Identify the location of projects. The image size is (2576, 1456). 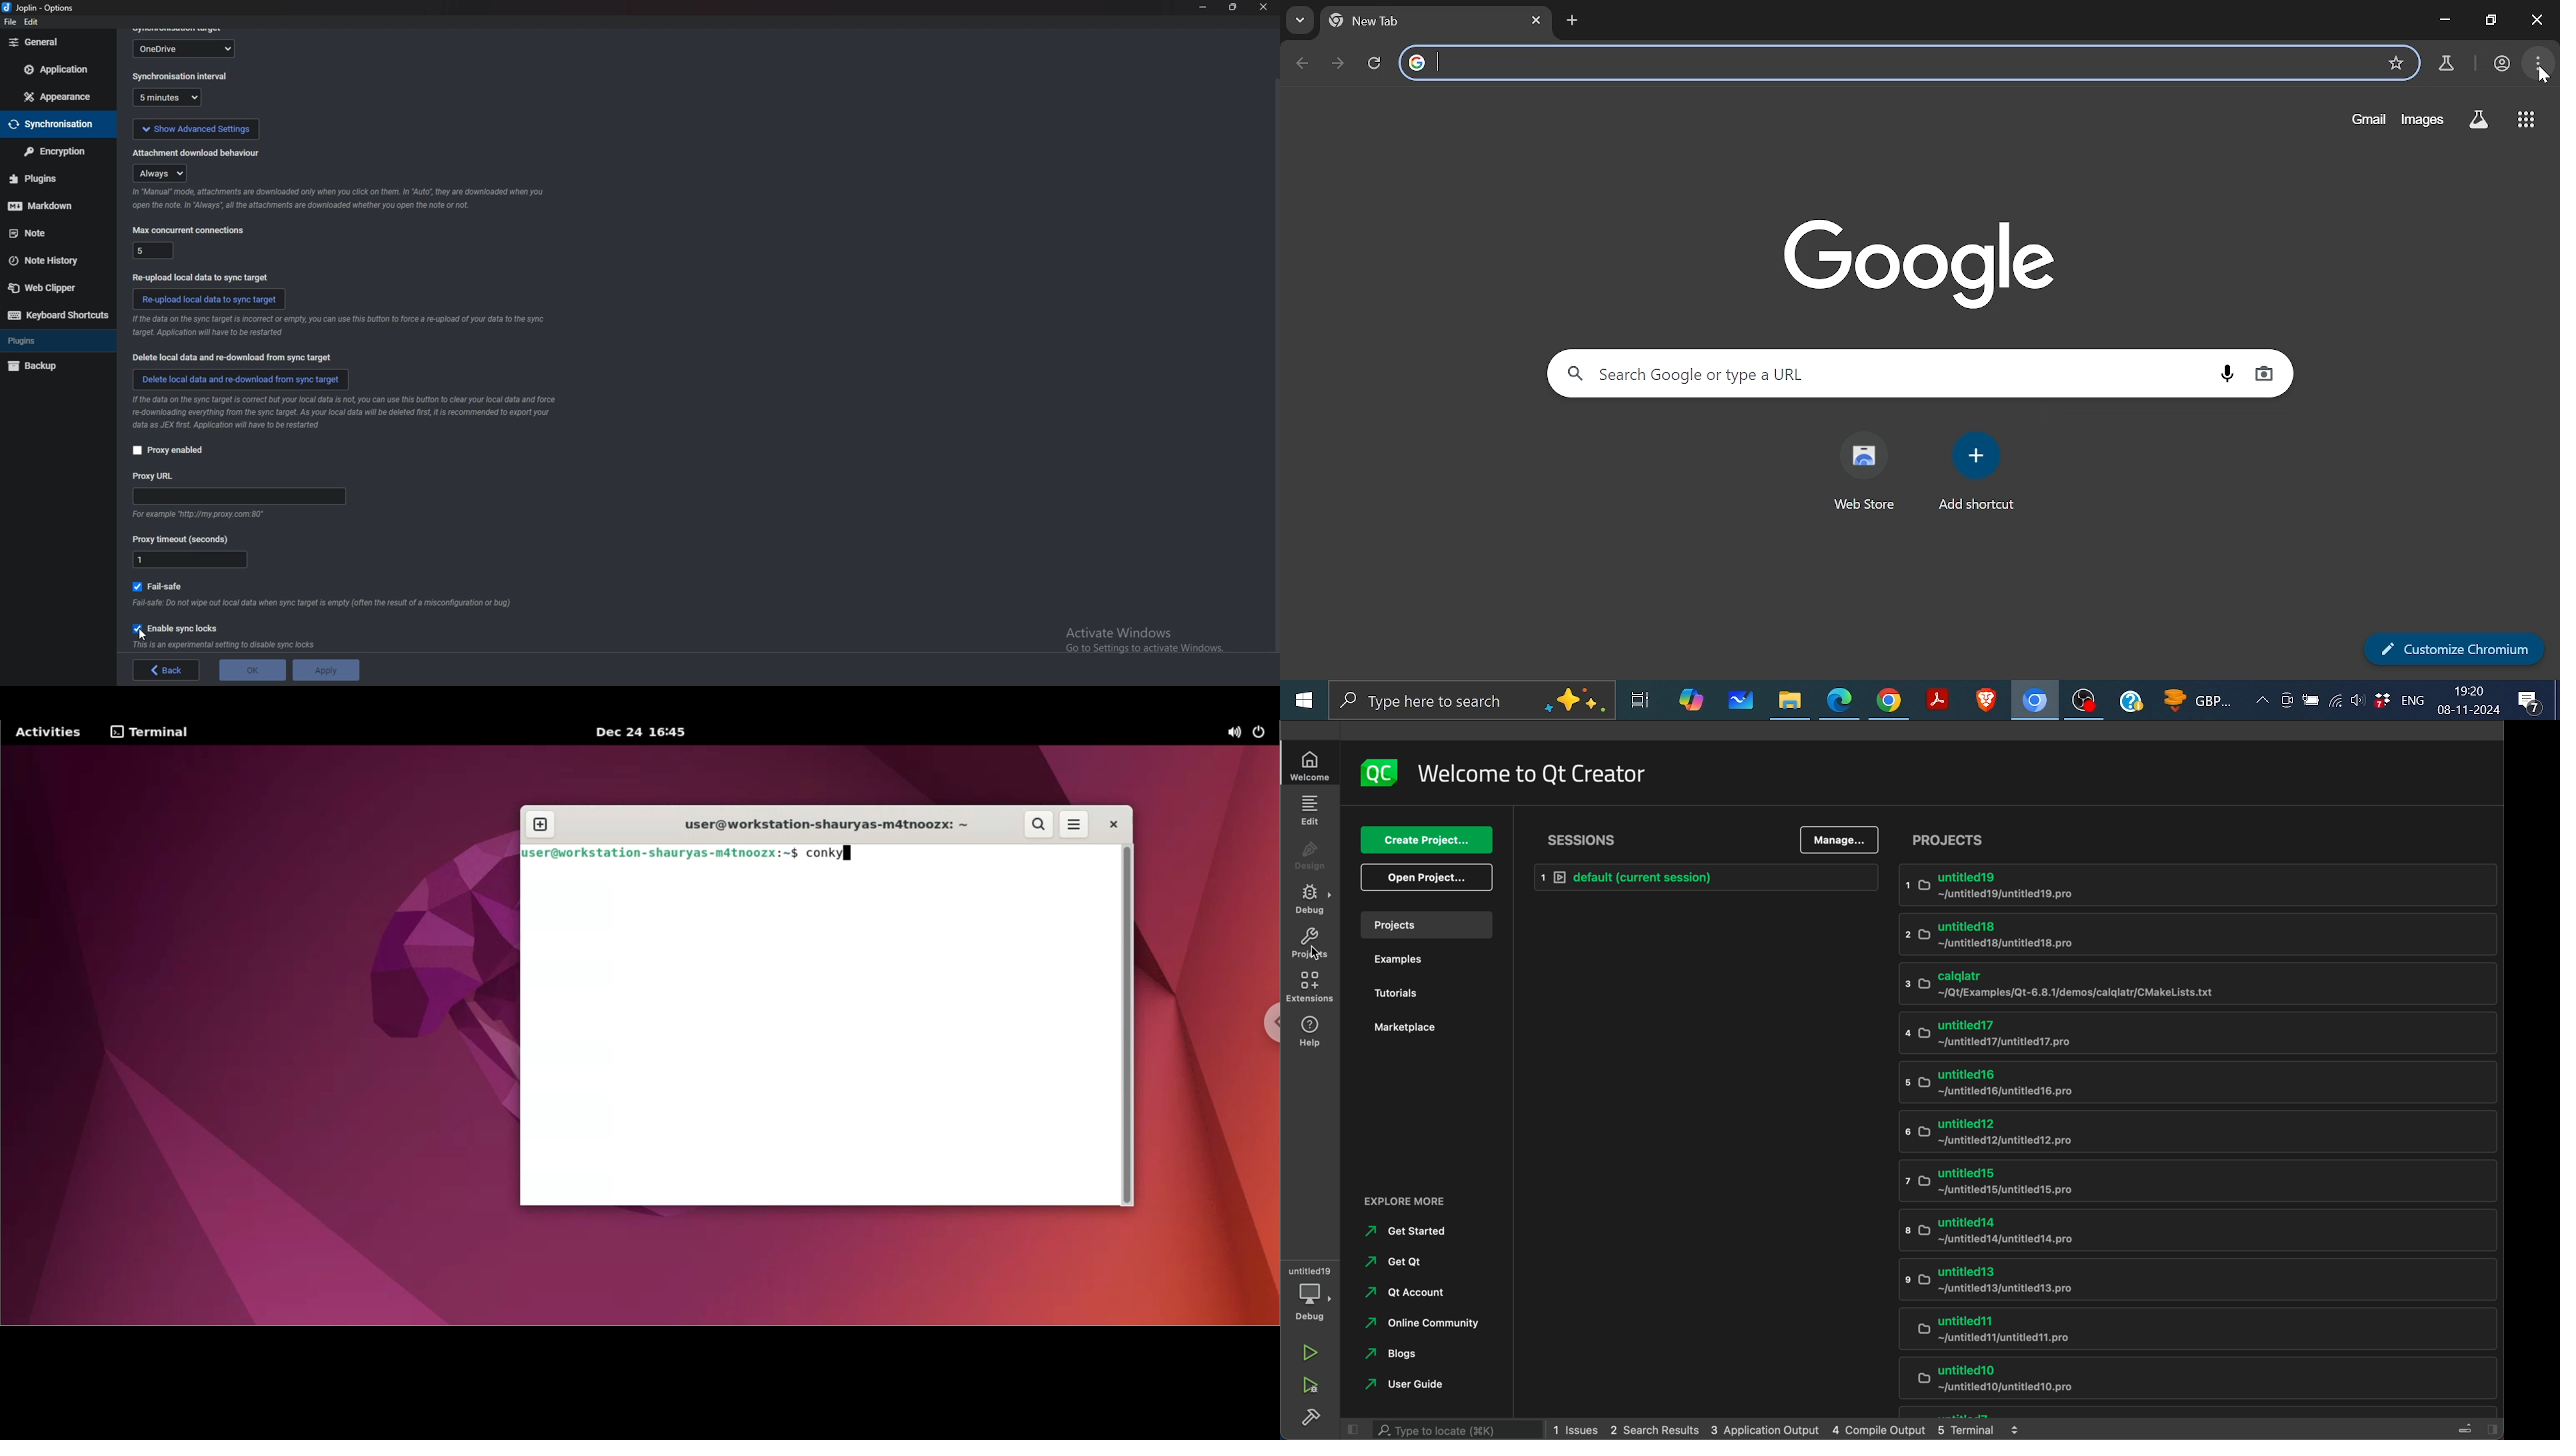
(1429, 923).